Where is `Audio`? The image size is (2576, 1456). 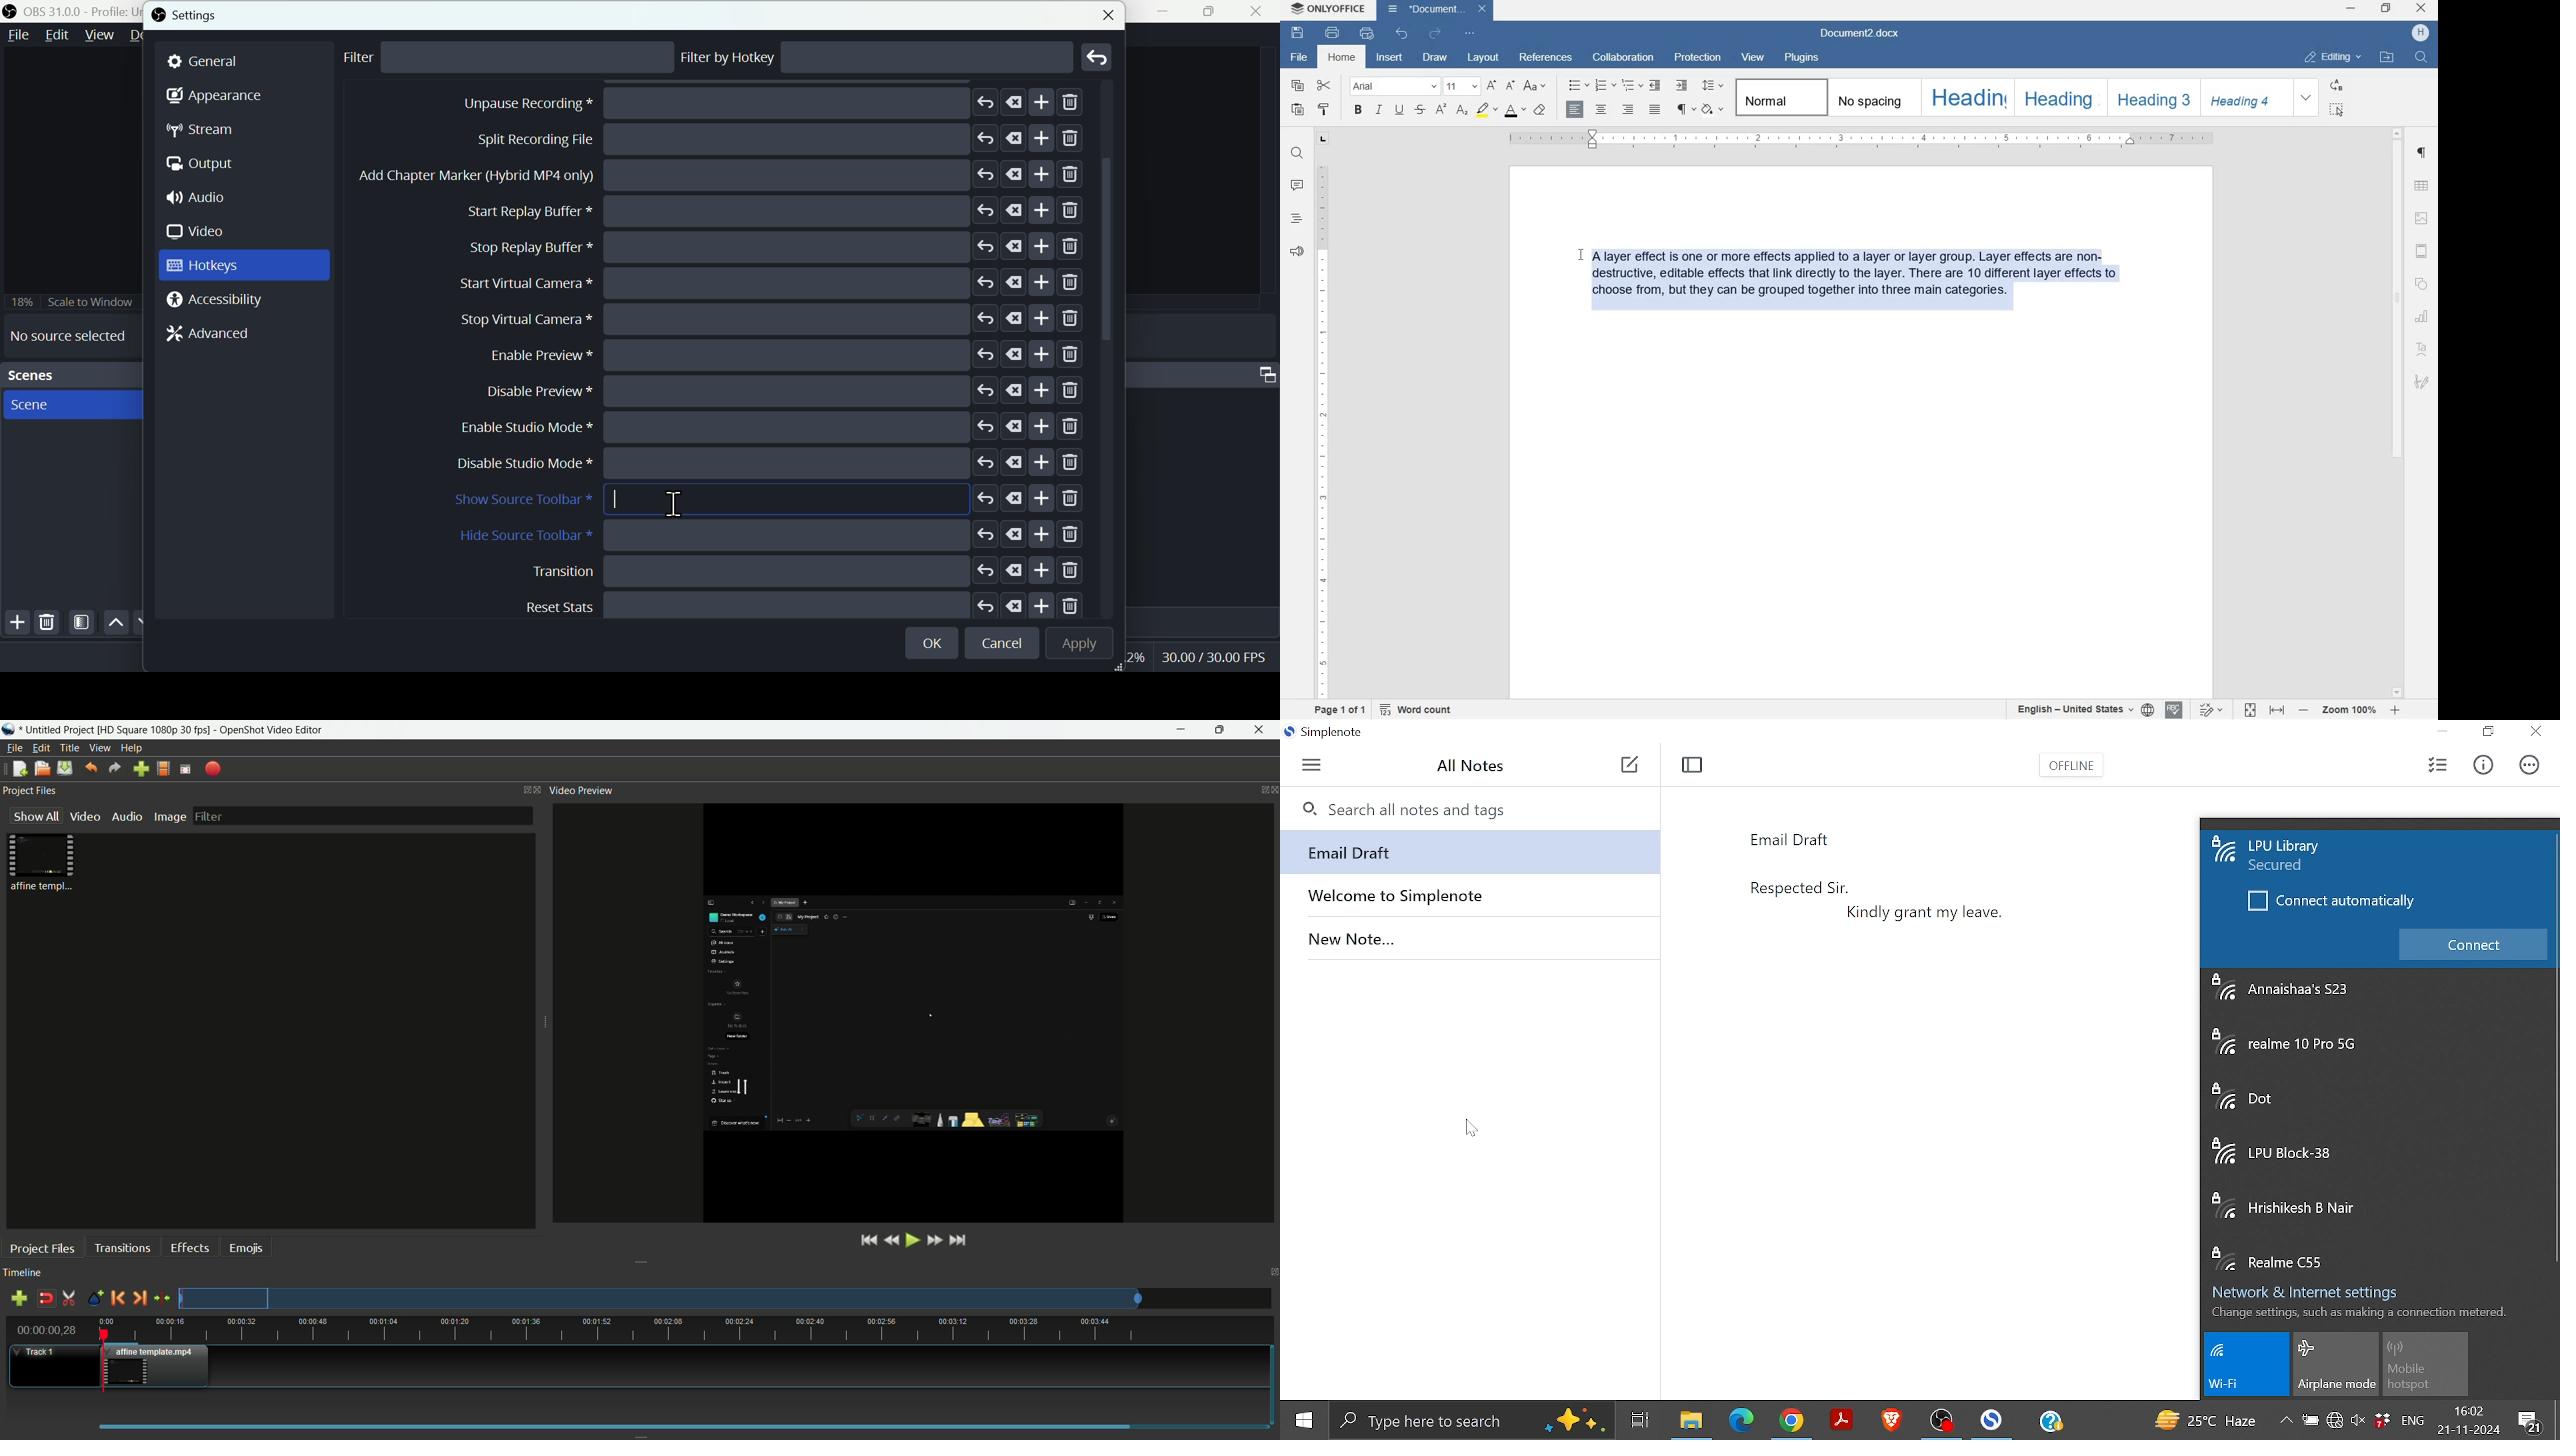
Audio is located at coordinates (202, 199).